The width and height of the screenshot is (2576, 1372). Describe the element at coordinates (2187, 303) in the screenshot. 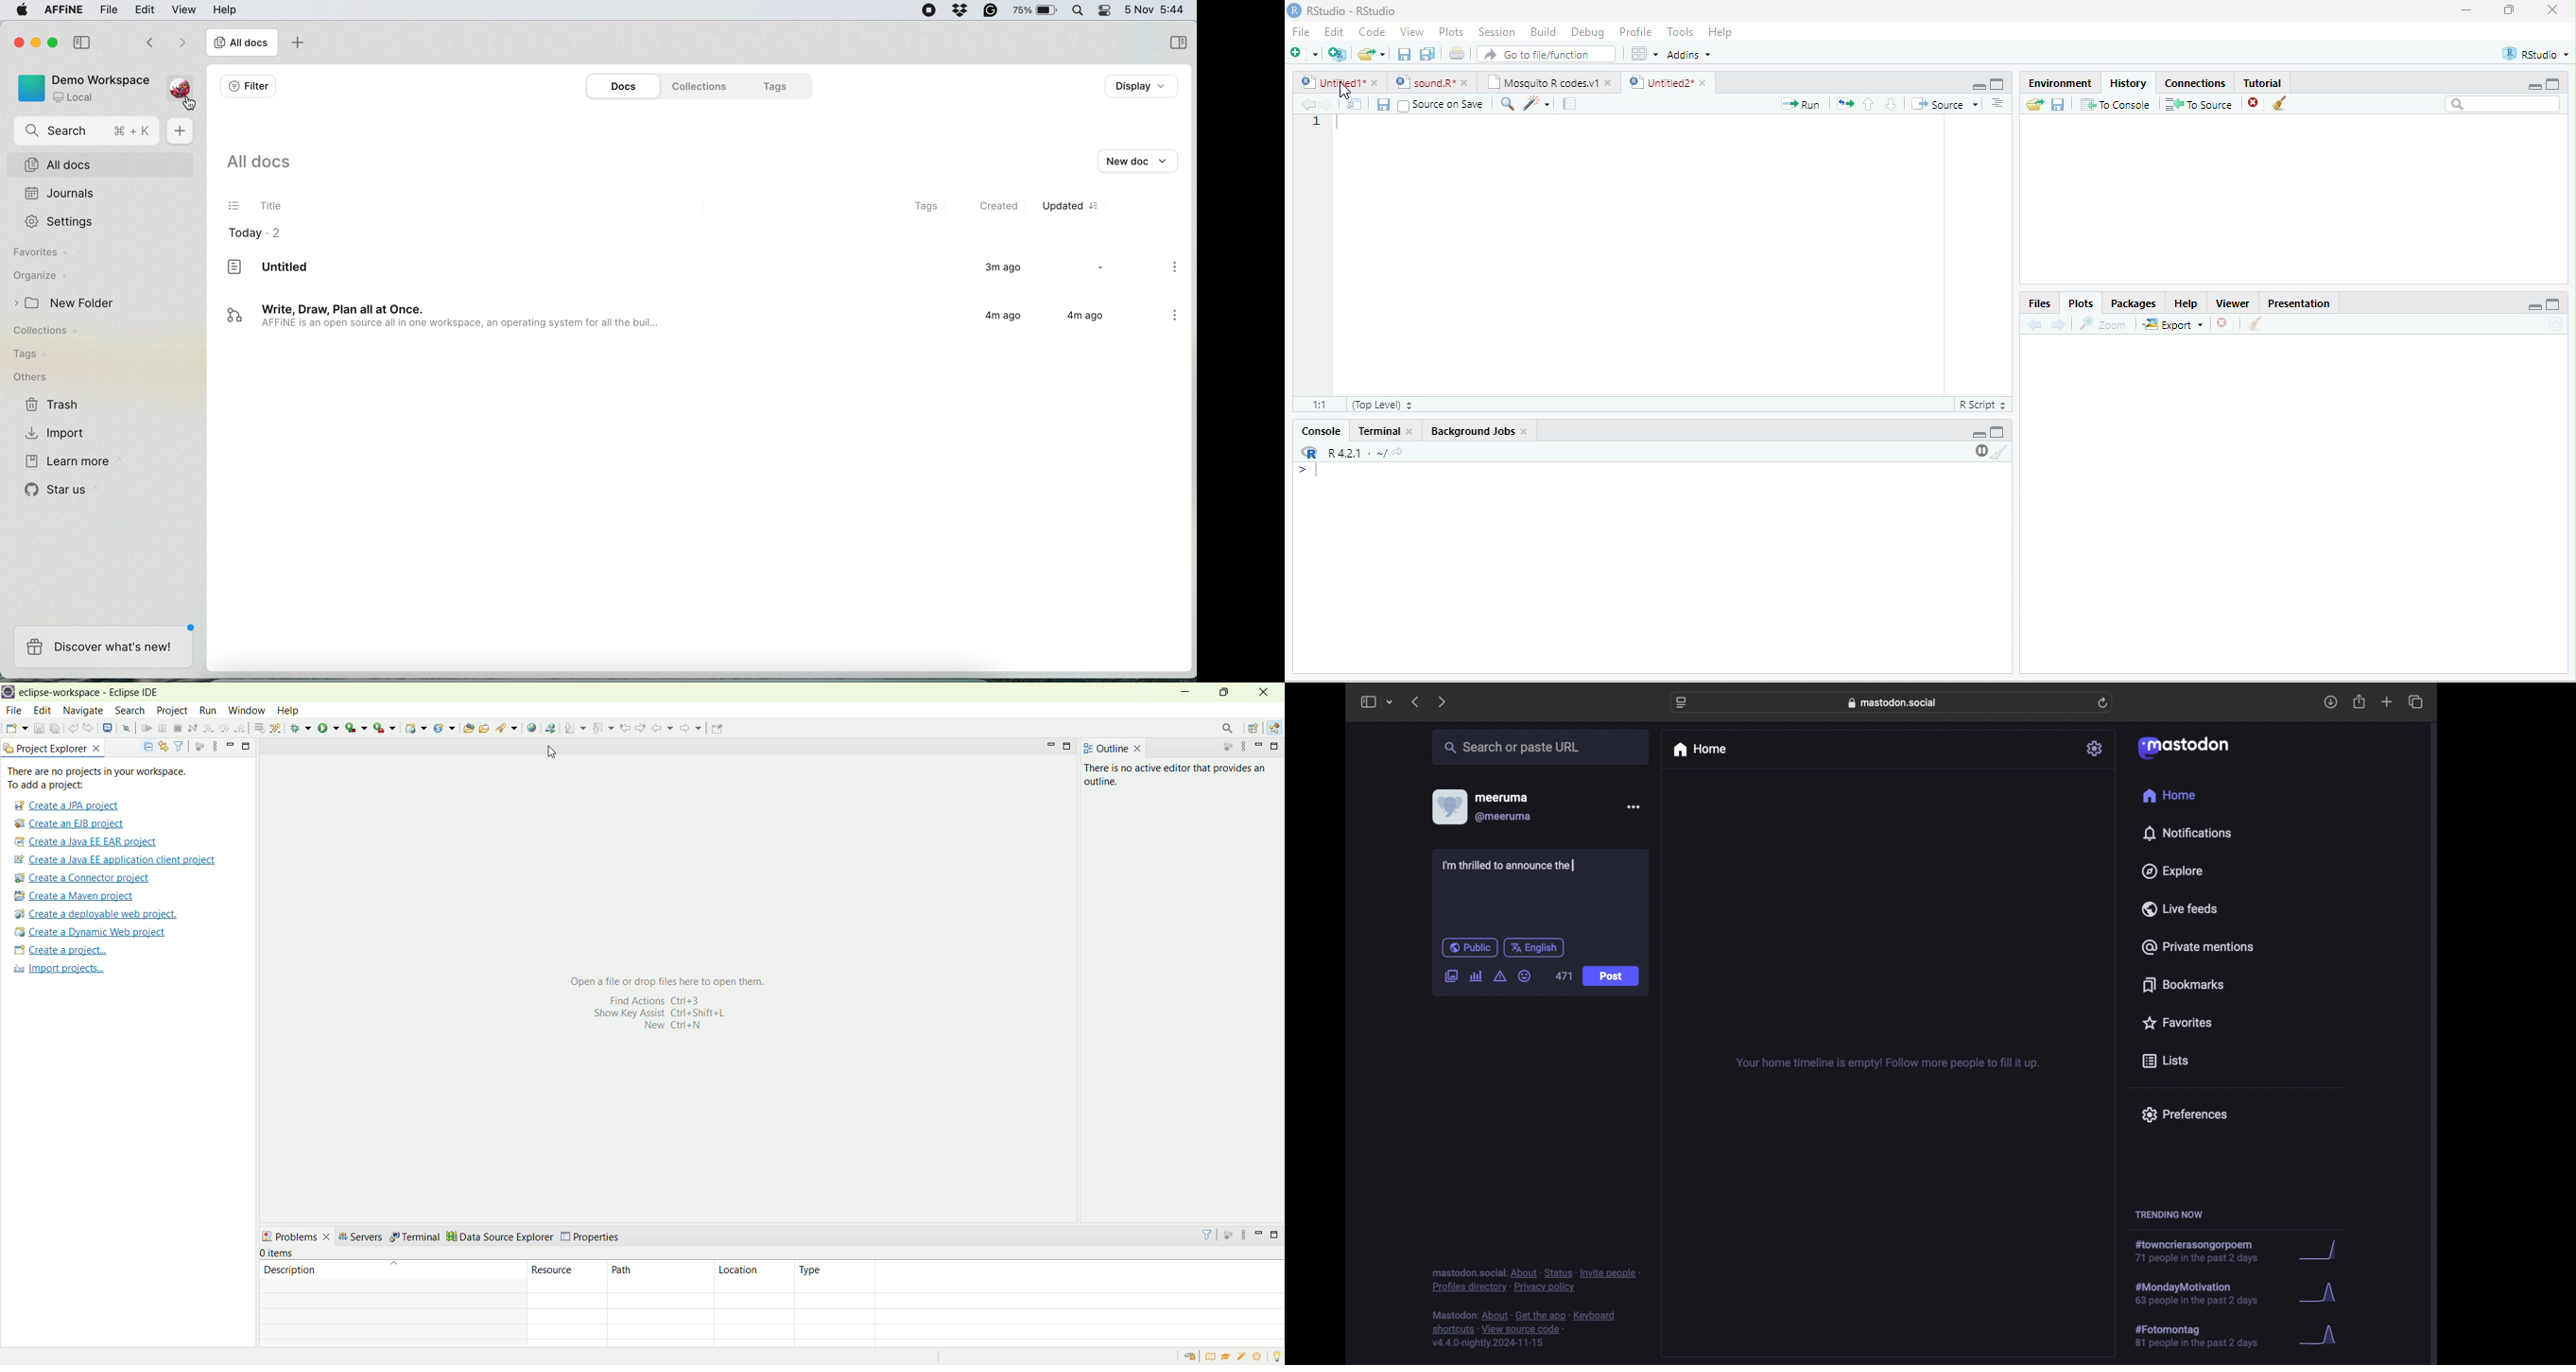

I see `Help` at that location.